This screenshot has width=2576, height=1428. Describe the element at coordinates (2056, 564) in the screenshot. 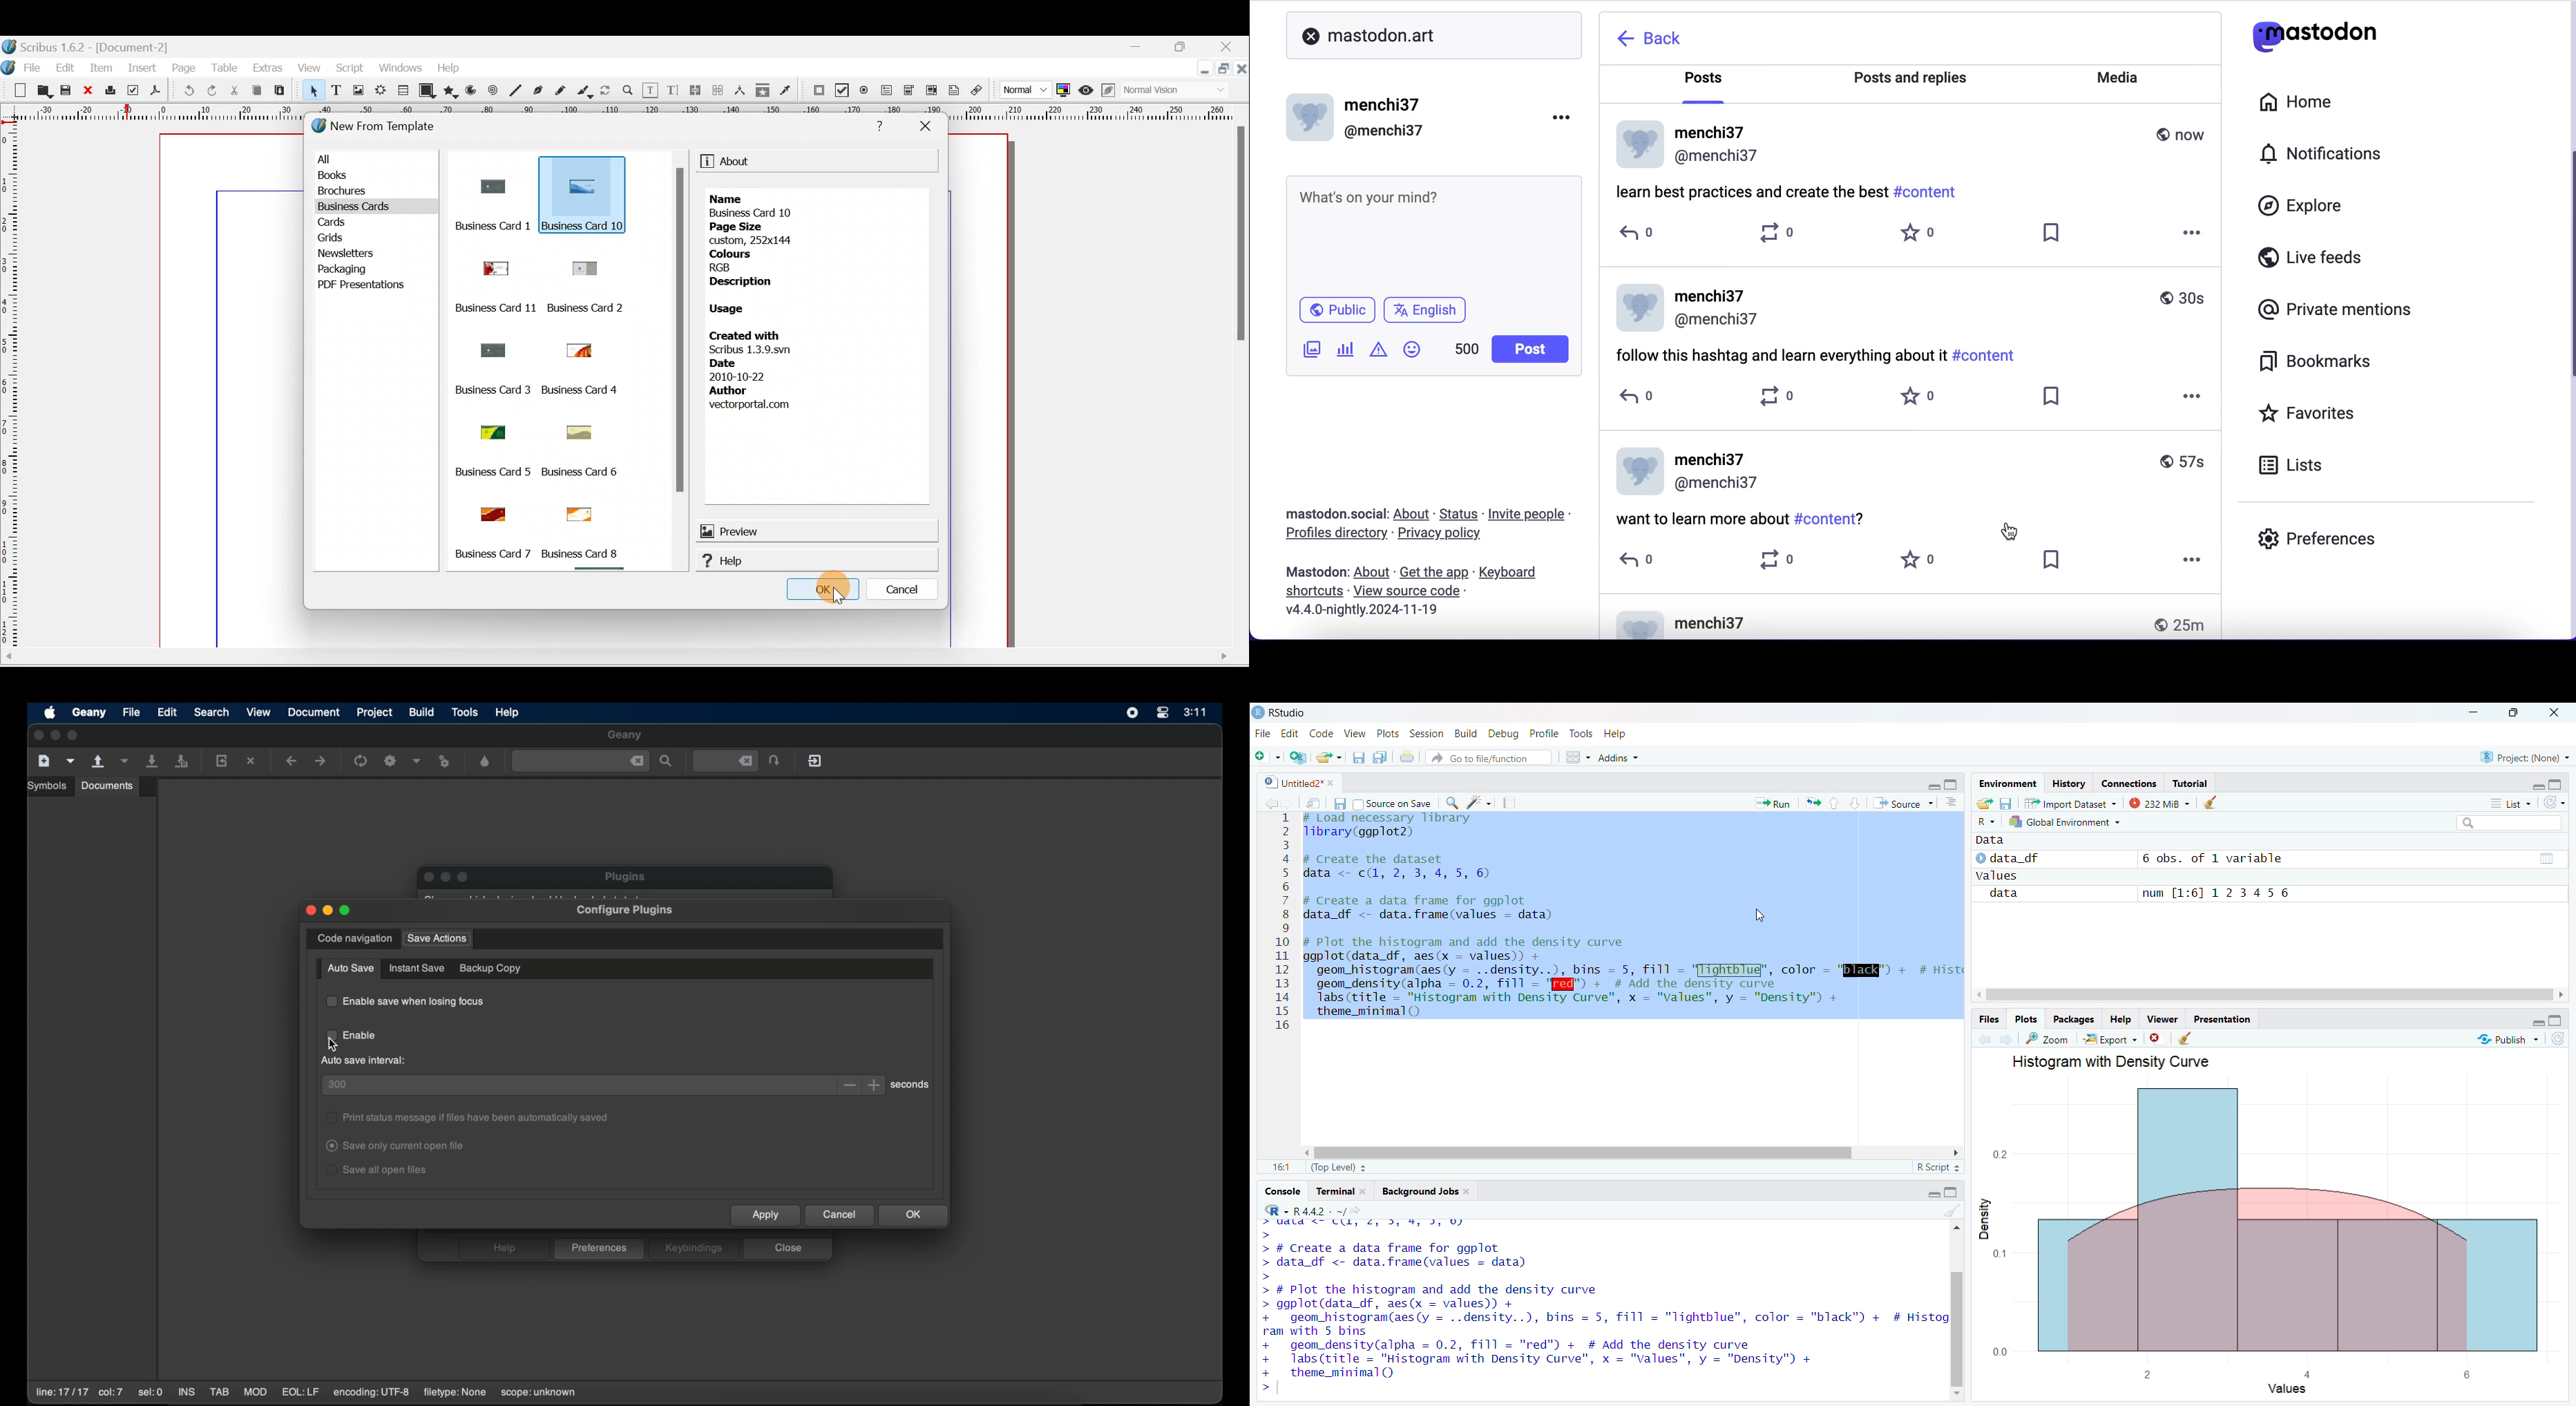

I see `save` at that location.